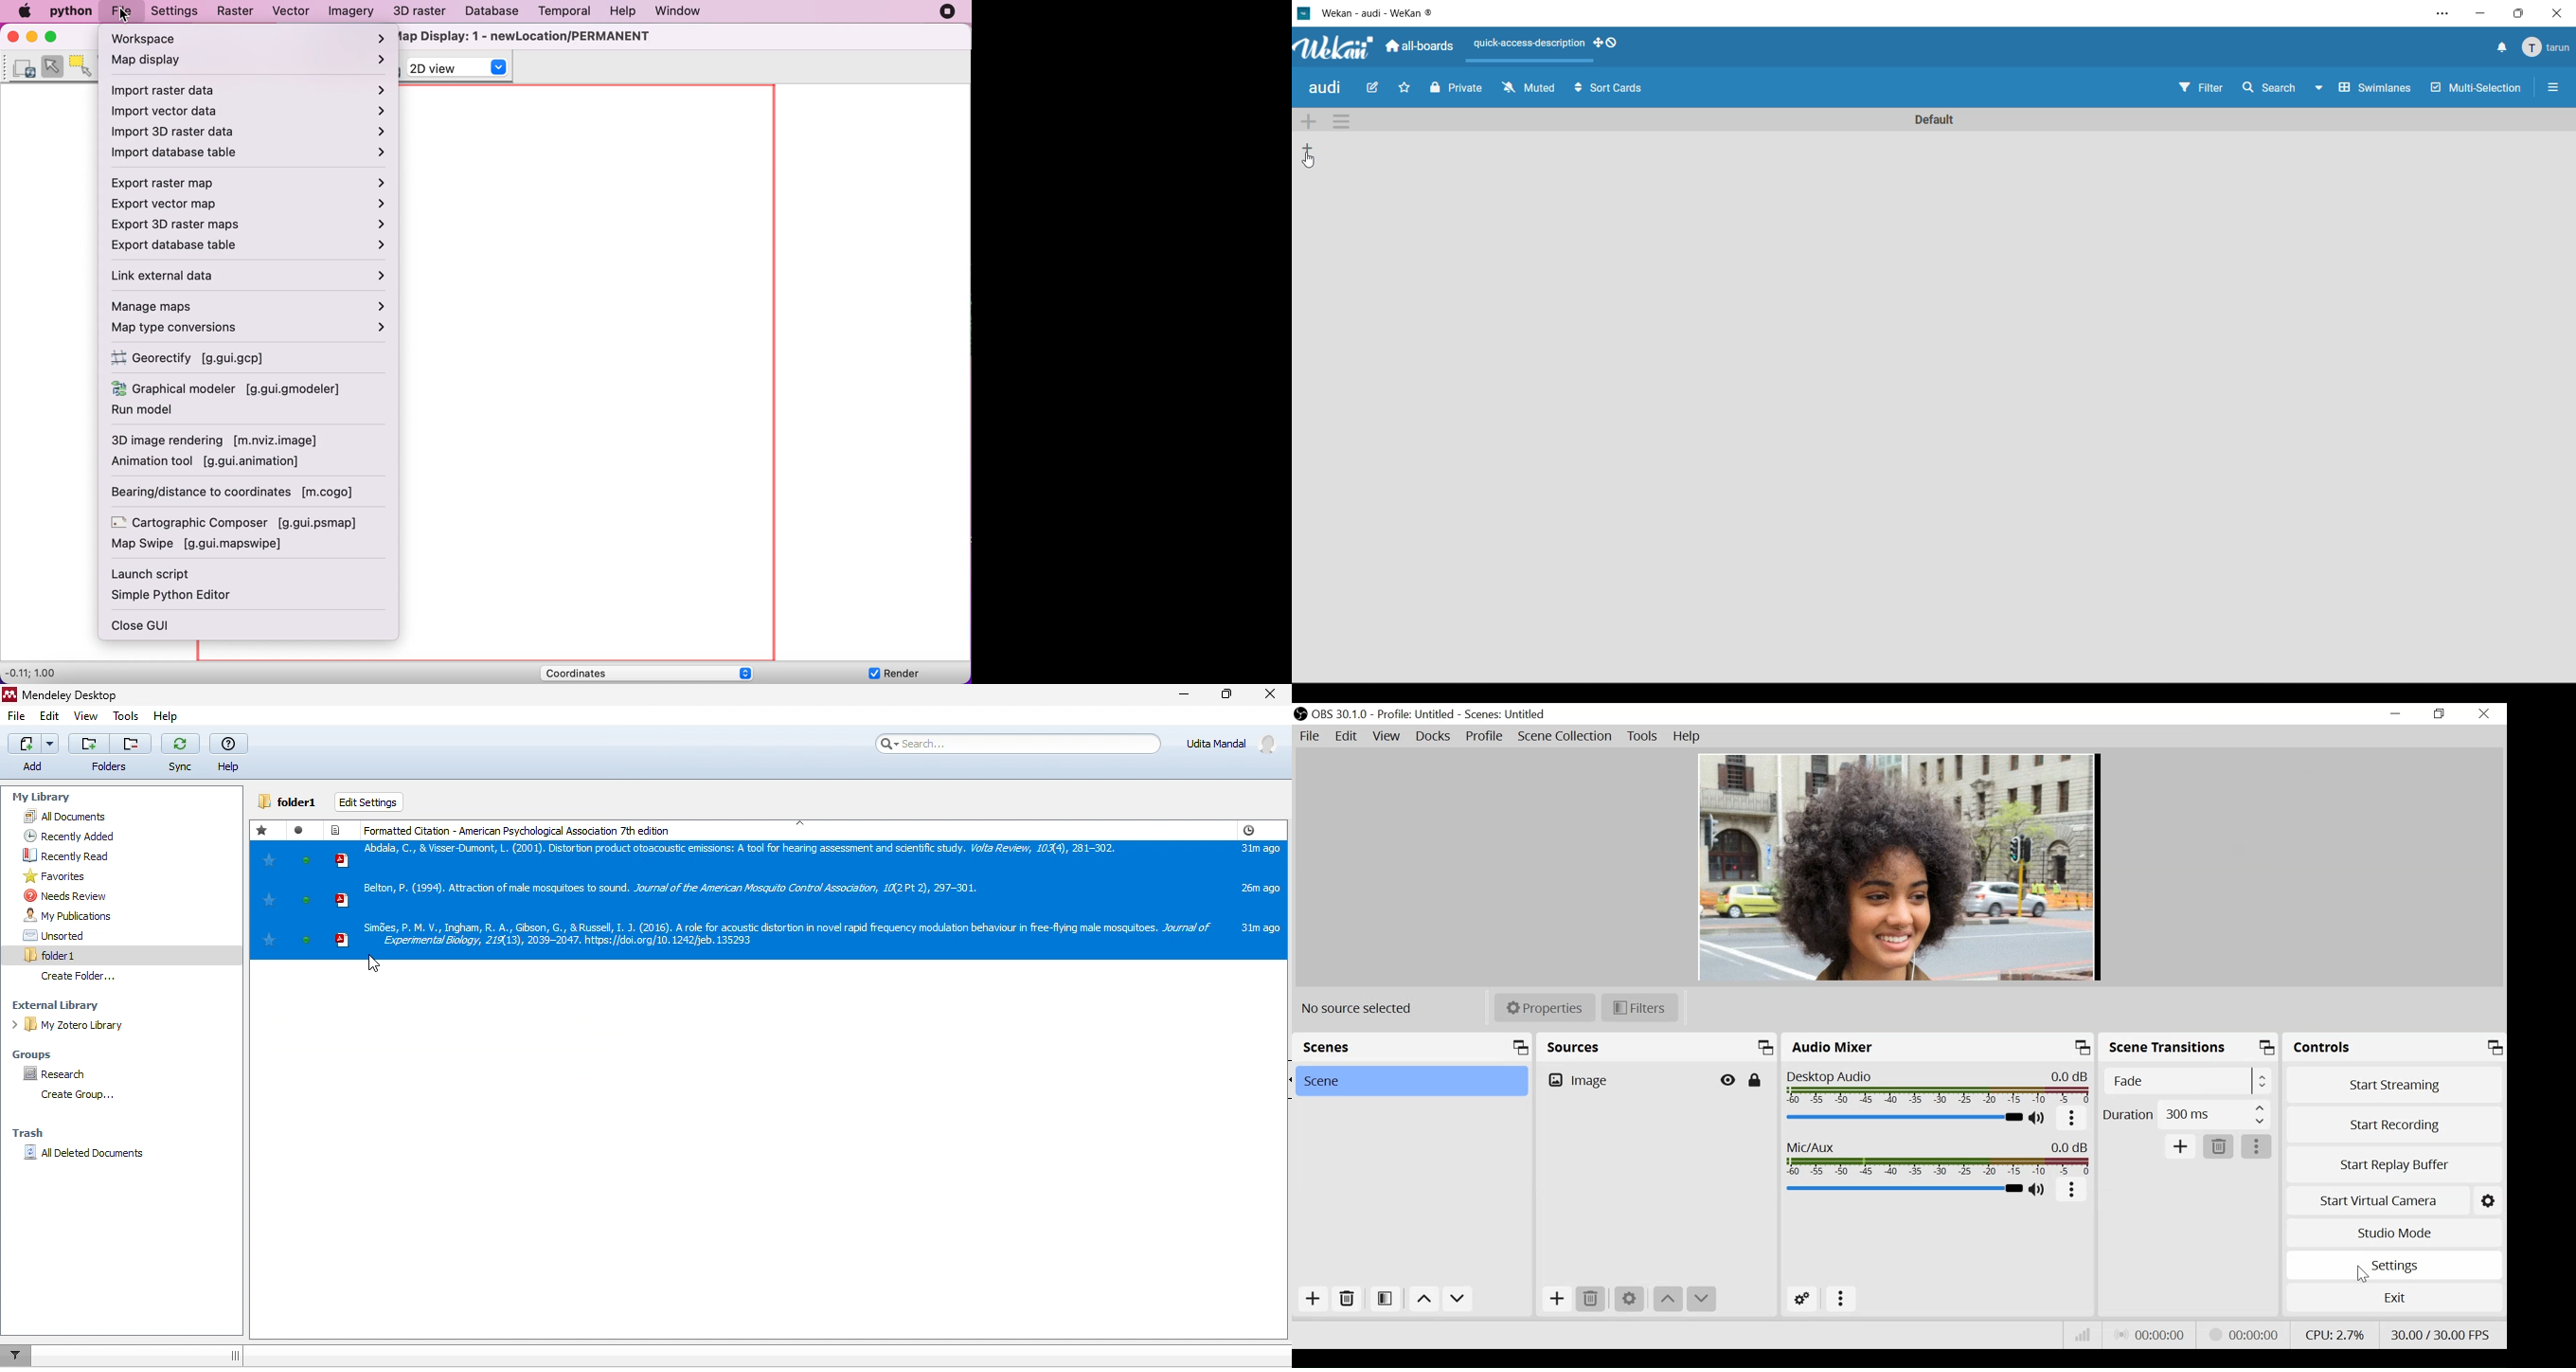 The width and height of the screenshot is (2576, 1372). What do you see at coordinates (1904, 1188) in the screenshot?
I see `Mic/Aux Slider` at bounding box center [1904, 1188].